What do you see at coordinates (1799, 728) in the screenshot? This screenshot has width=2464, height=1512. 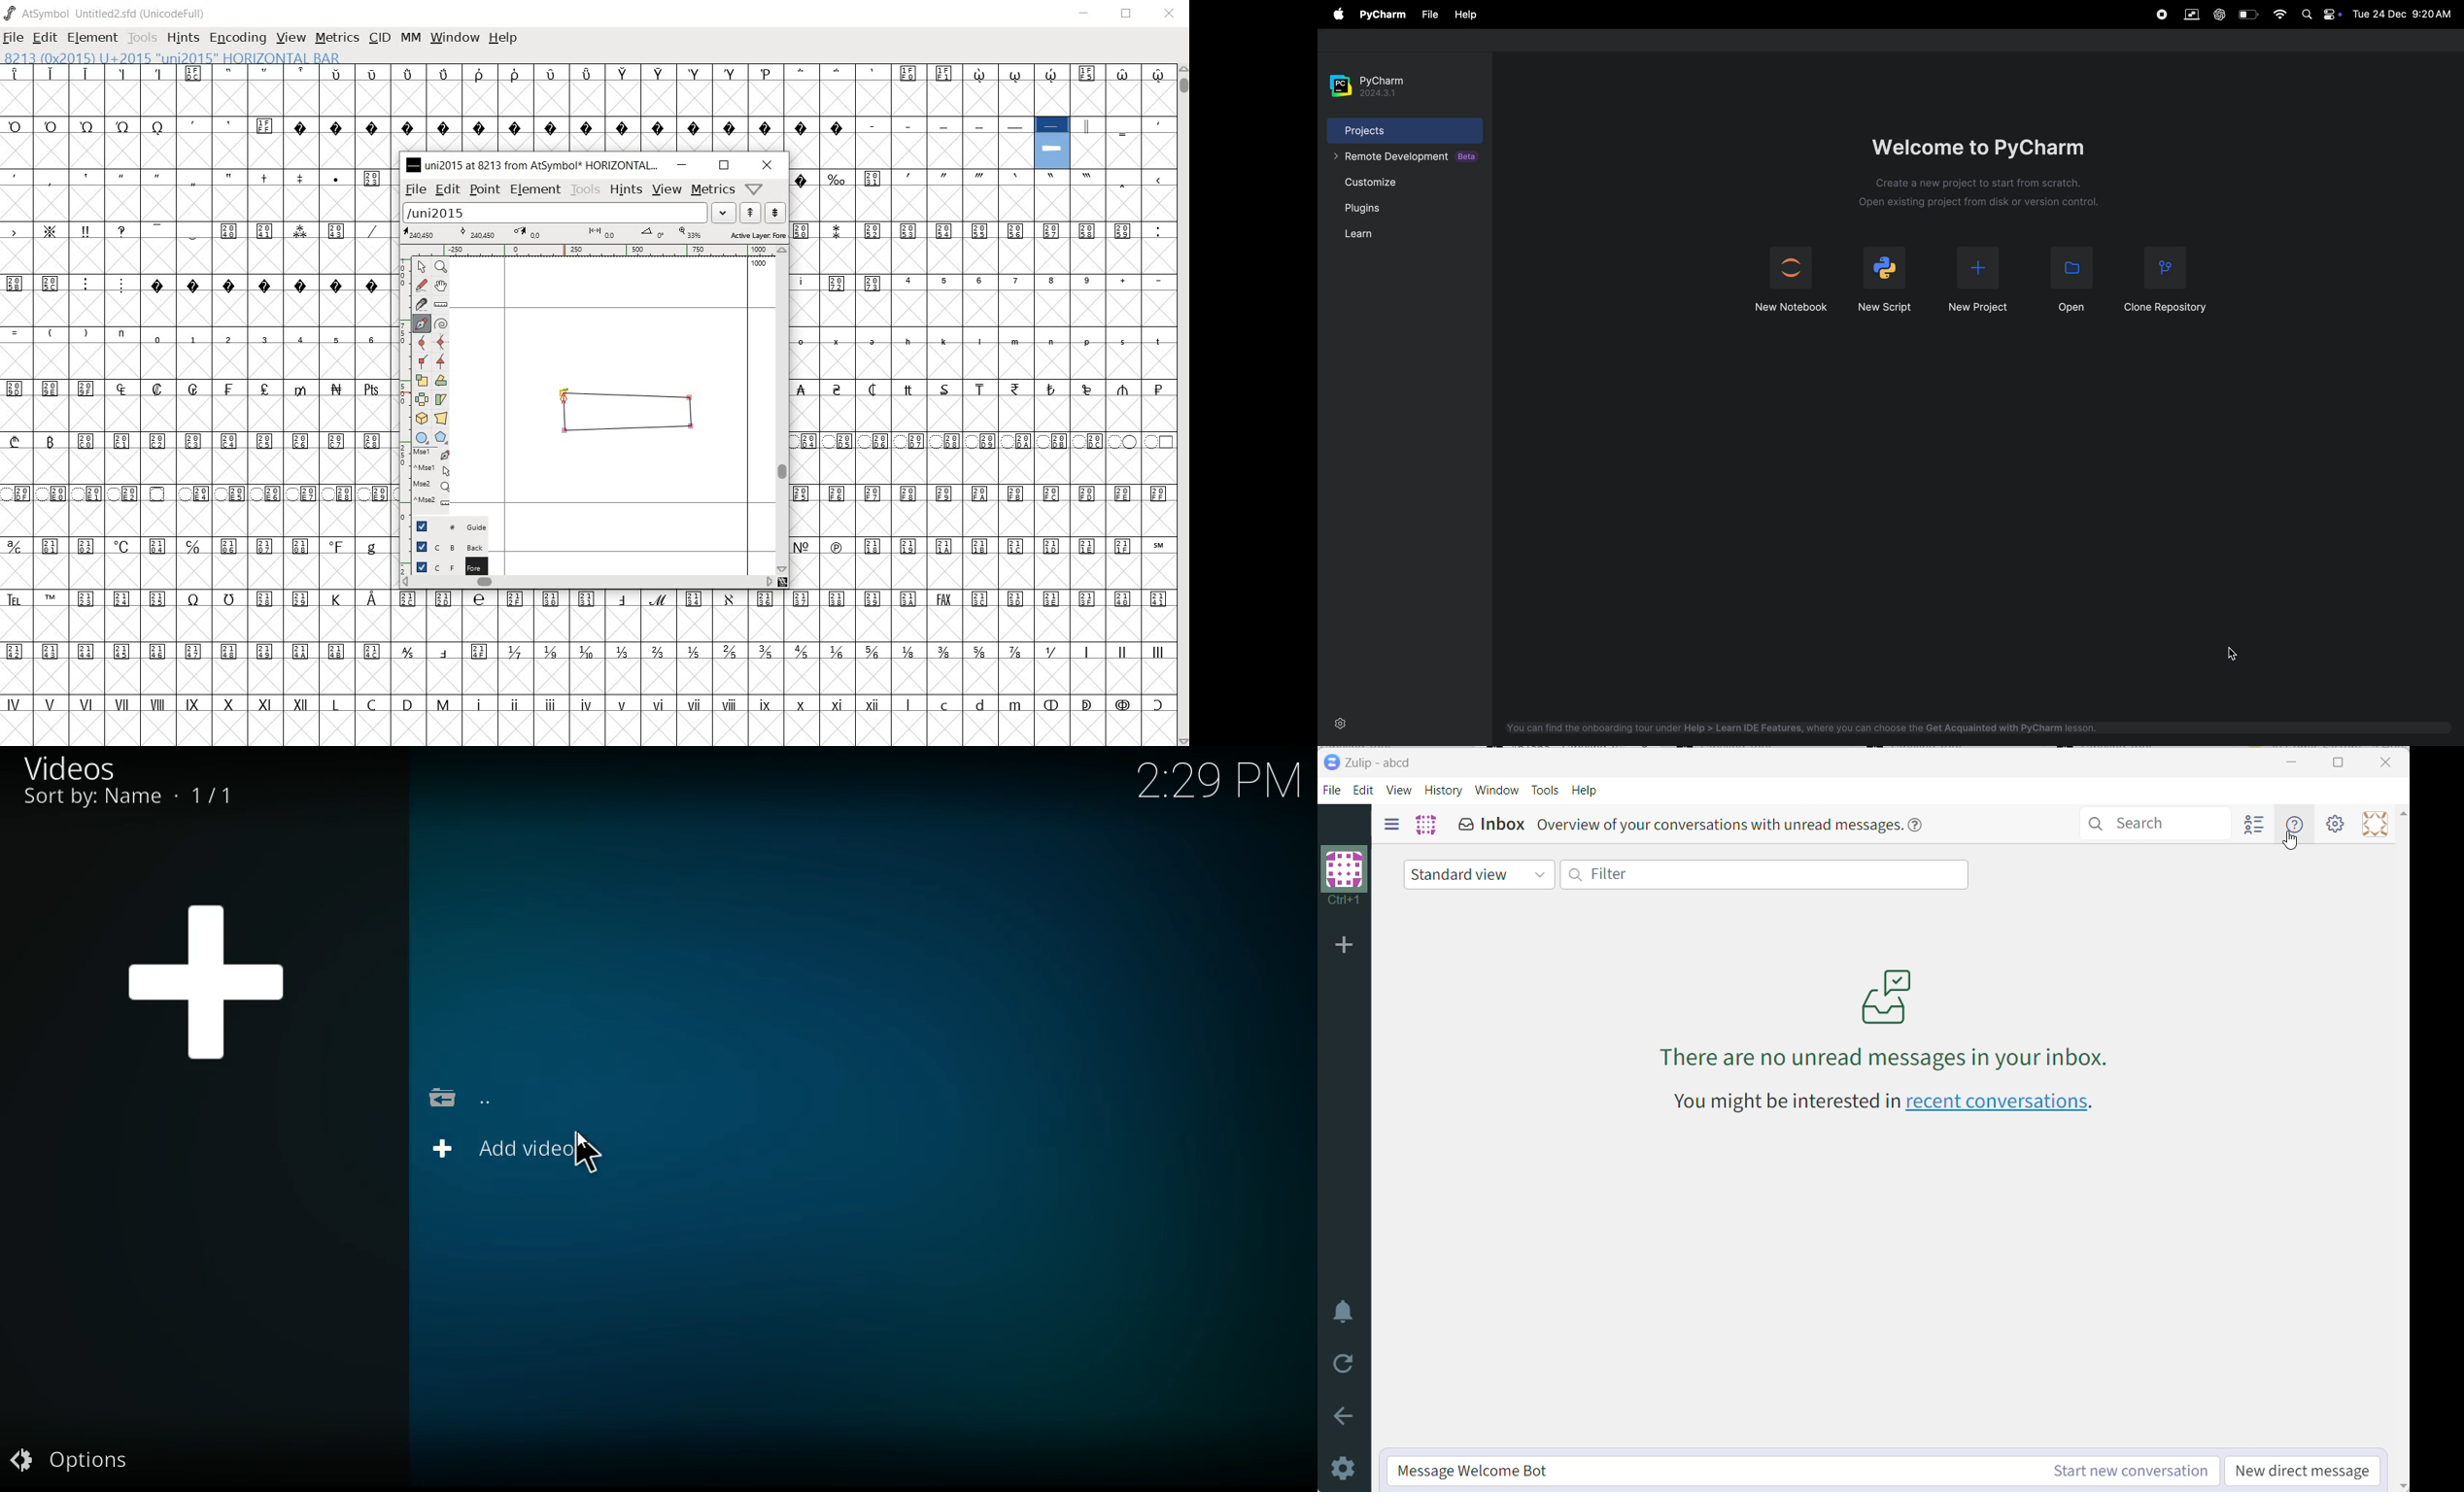 I see `ide features` at bounding box center [1799, 728].